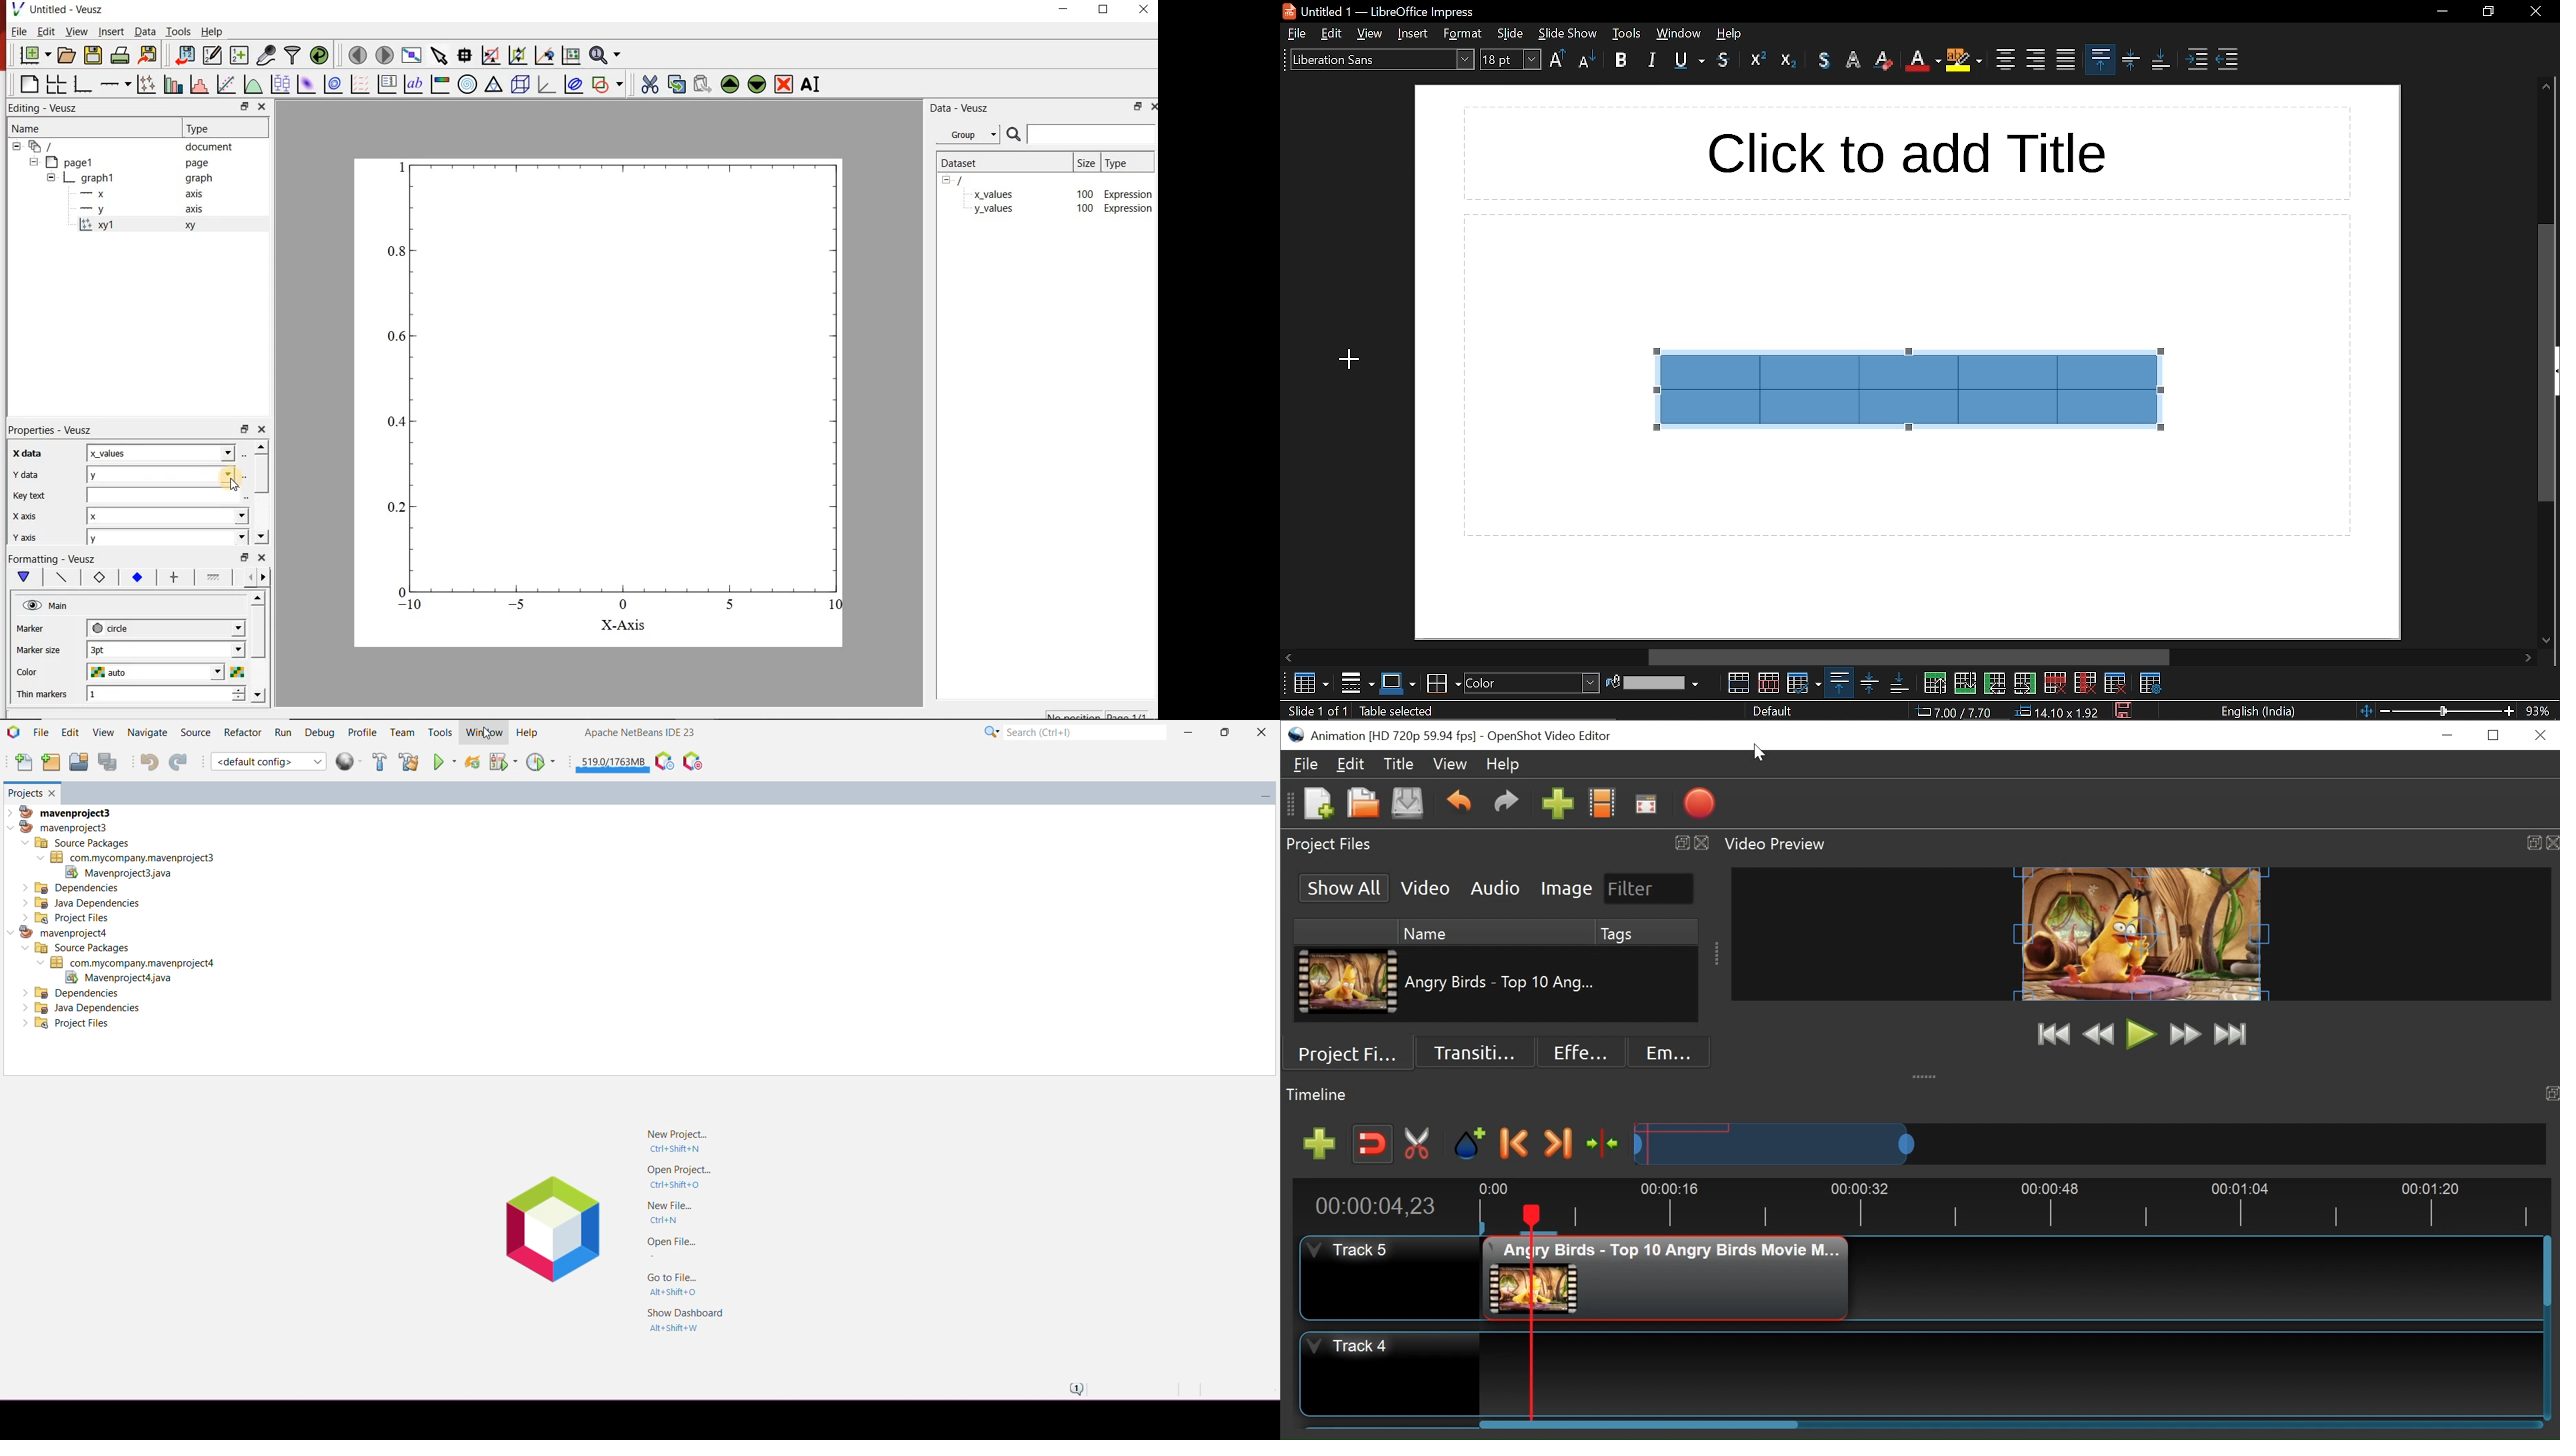 This screenshot has width=2576, height=1456. What do you see at coordinates (516, 56) in the screenshot?
I see `click to zoom out on graph axes` at bounding box center [516, 56].